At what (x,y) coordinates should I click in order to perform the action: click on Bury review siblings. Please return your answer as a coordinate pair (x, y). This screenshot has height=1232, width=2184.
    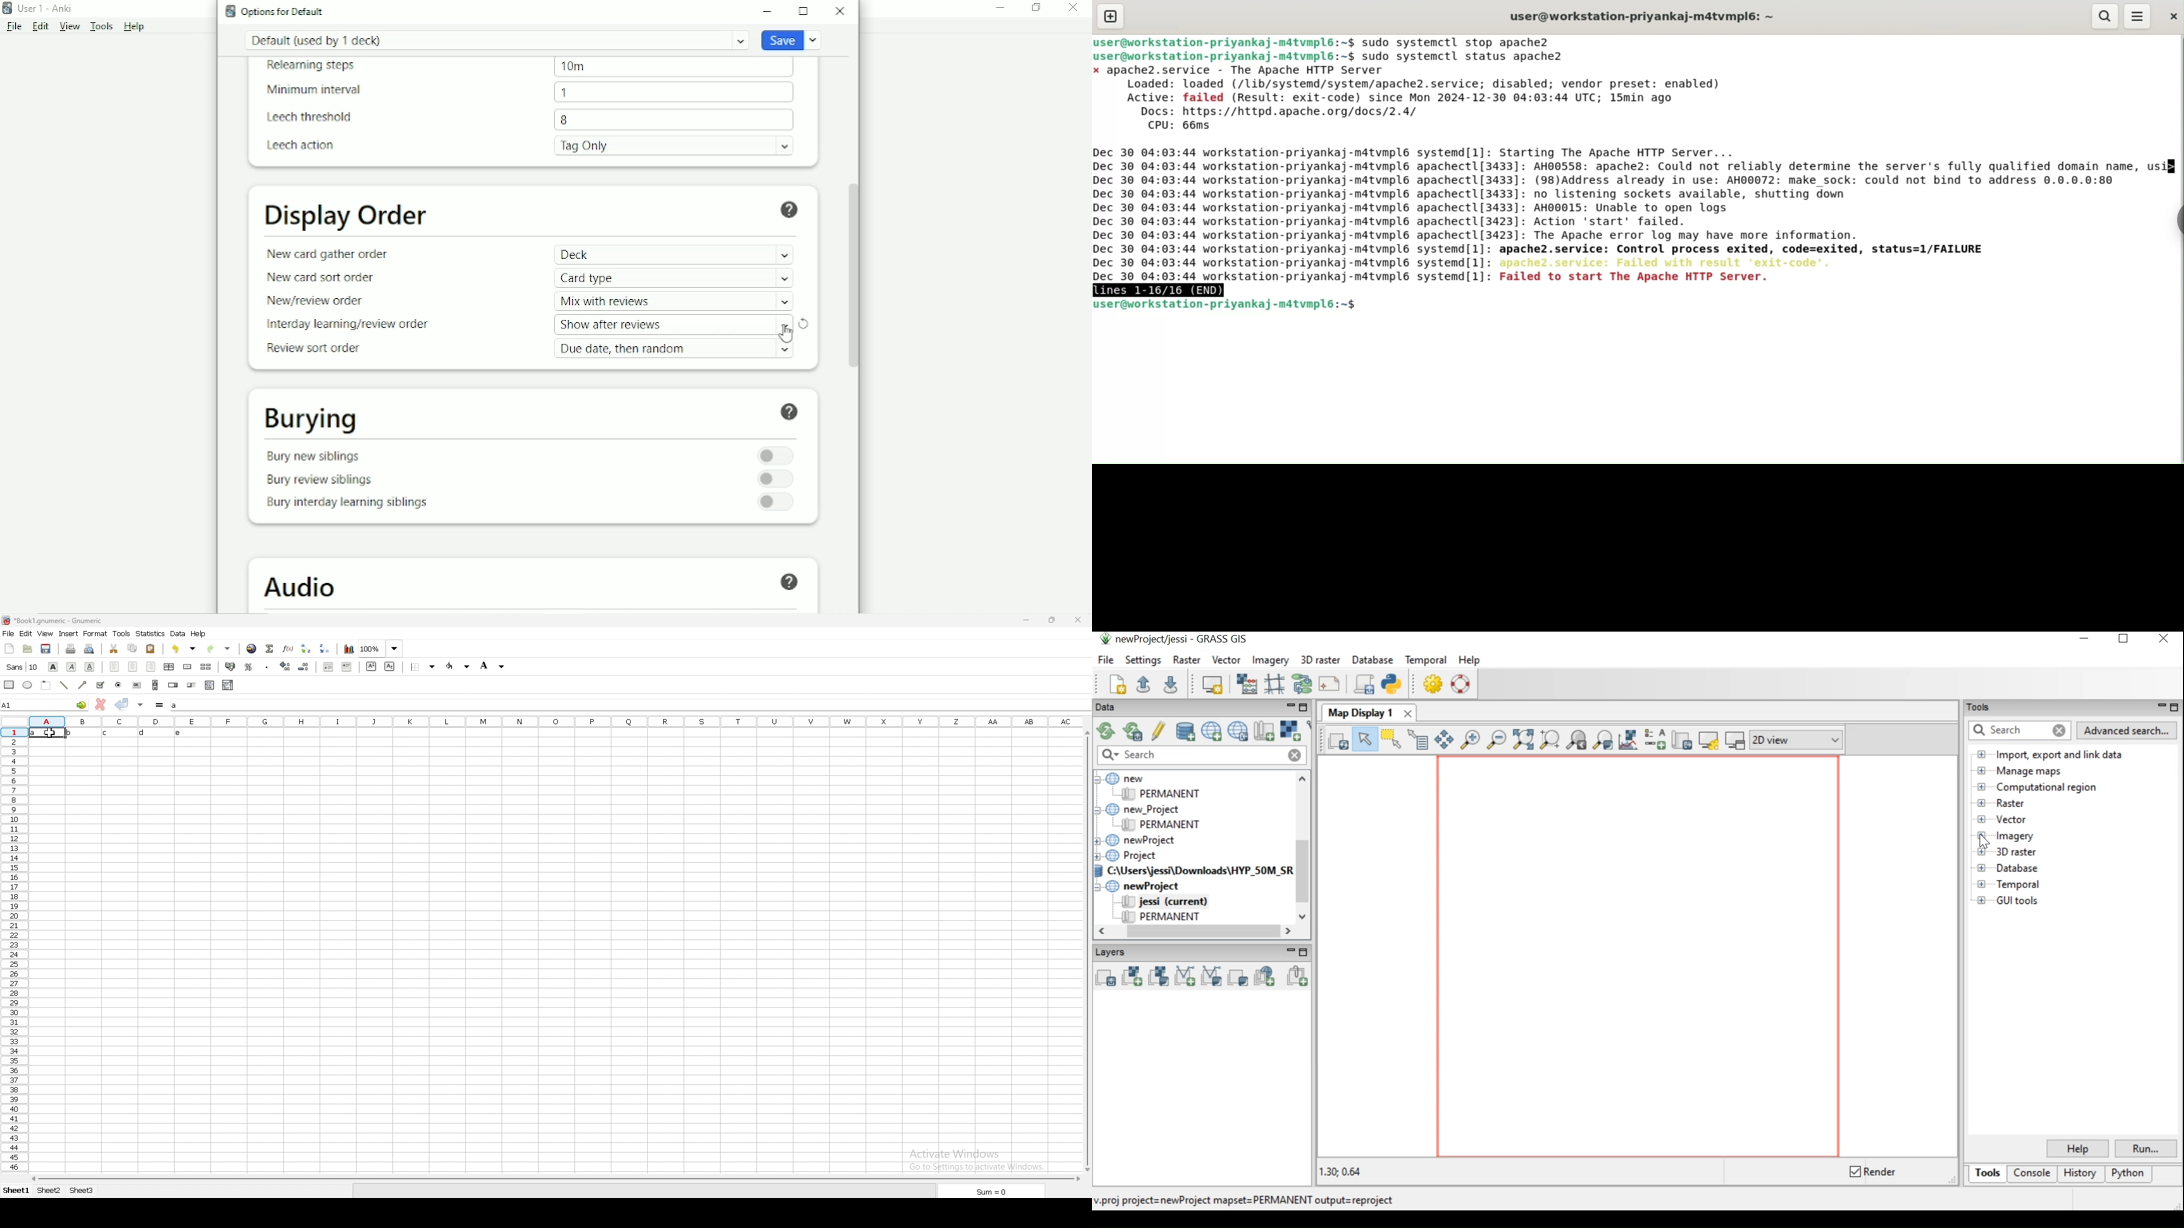
    Looking at the image, I should click on (319, 482).